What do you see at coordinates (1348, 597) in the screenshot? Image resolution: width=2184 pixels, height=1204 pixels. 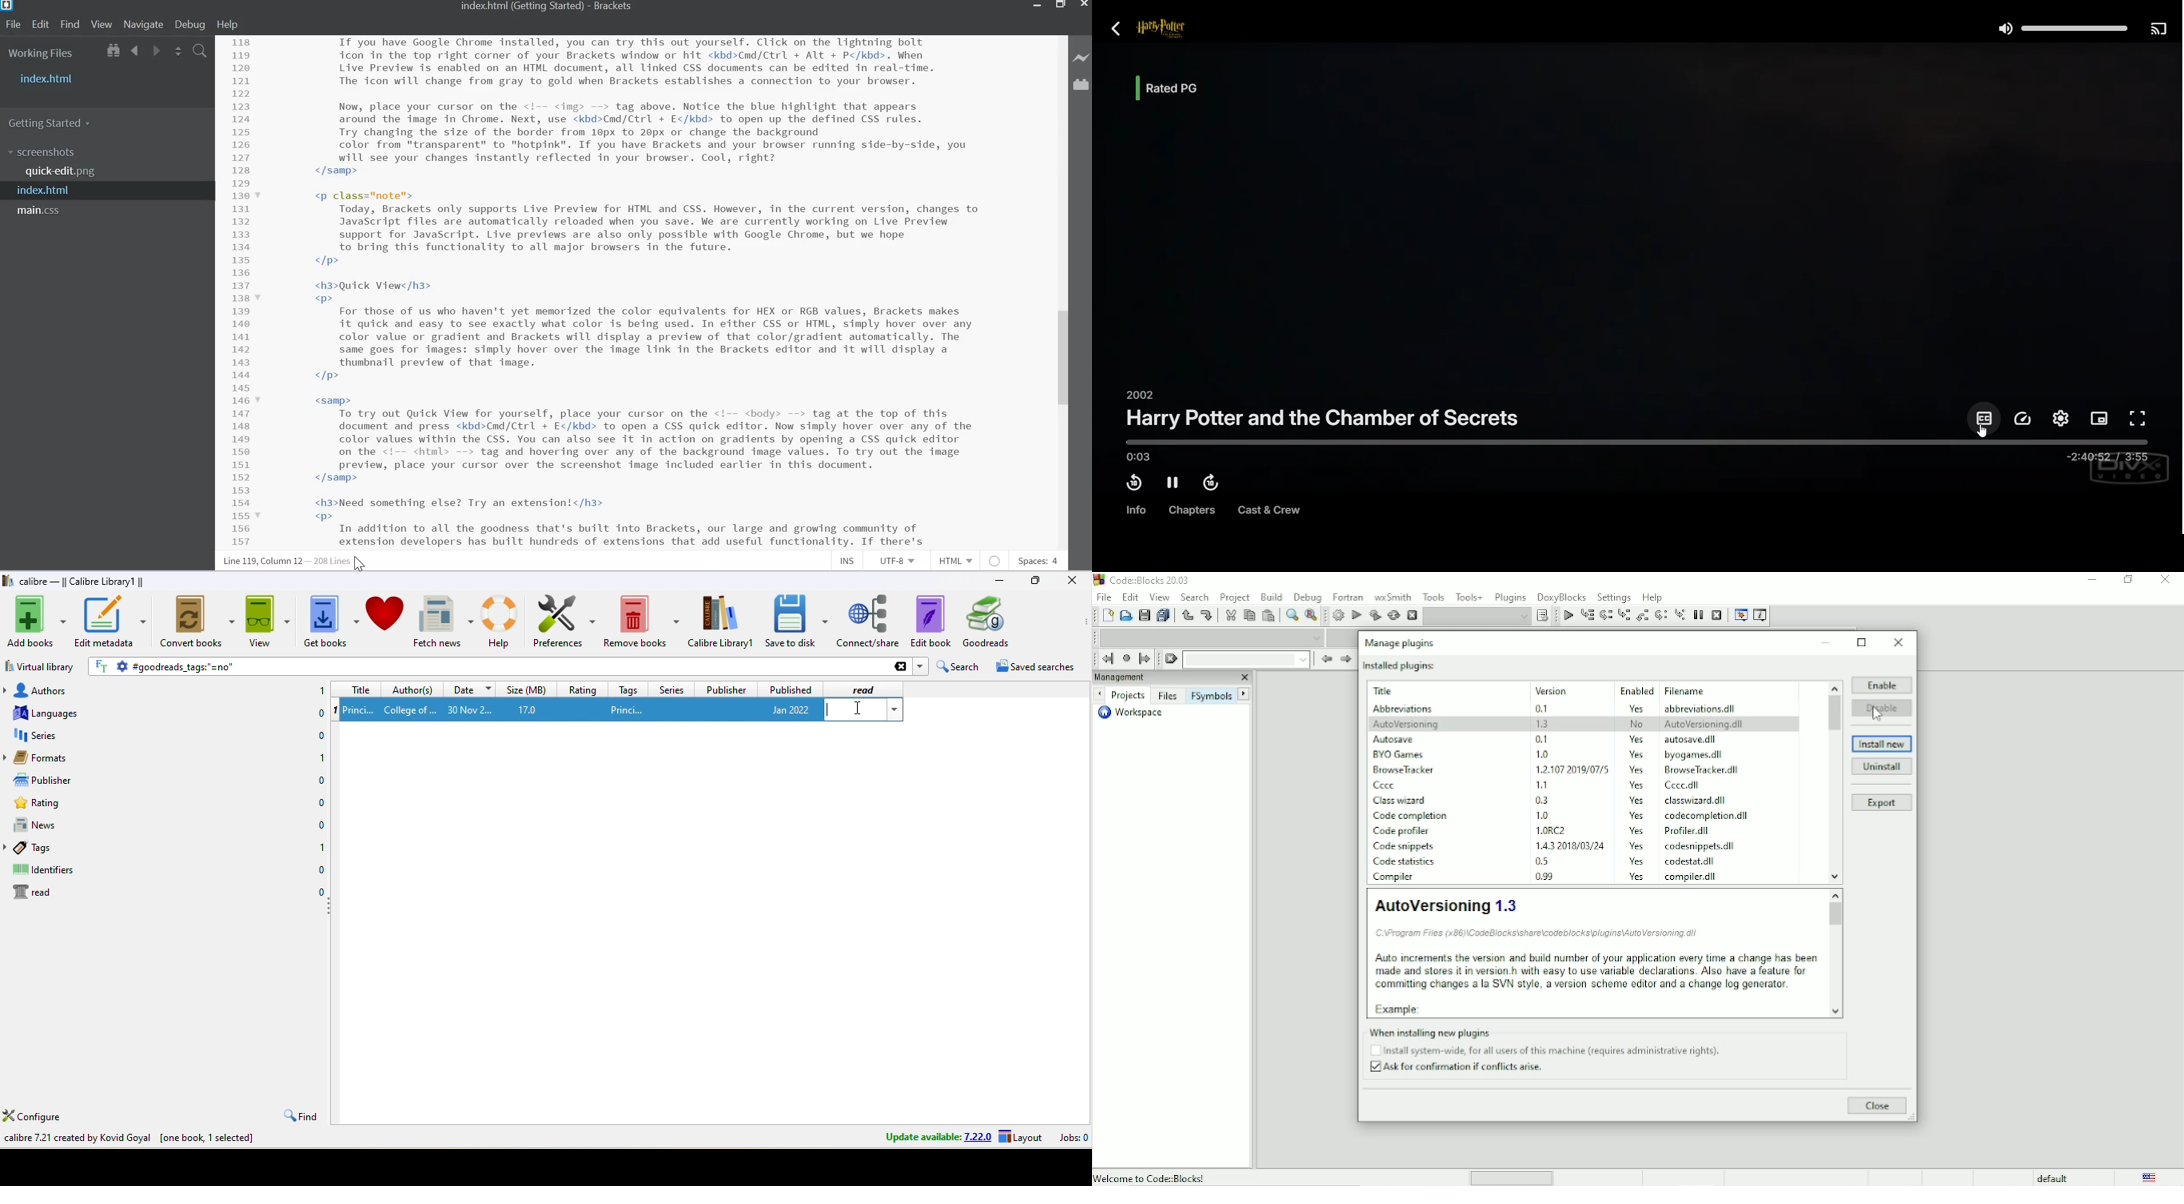 I see `Fortran` at bounding box center [1348, 597].